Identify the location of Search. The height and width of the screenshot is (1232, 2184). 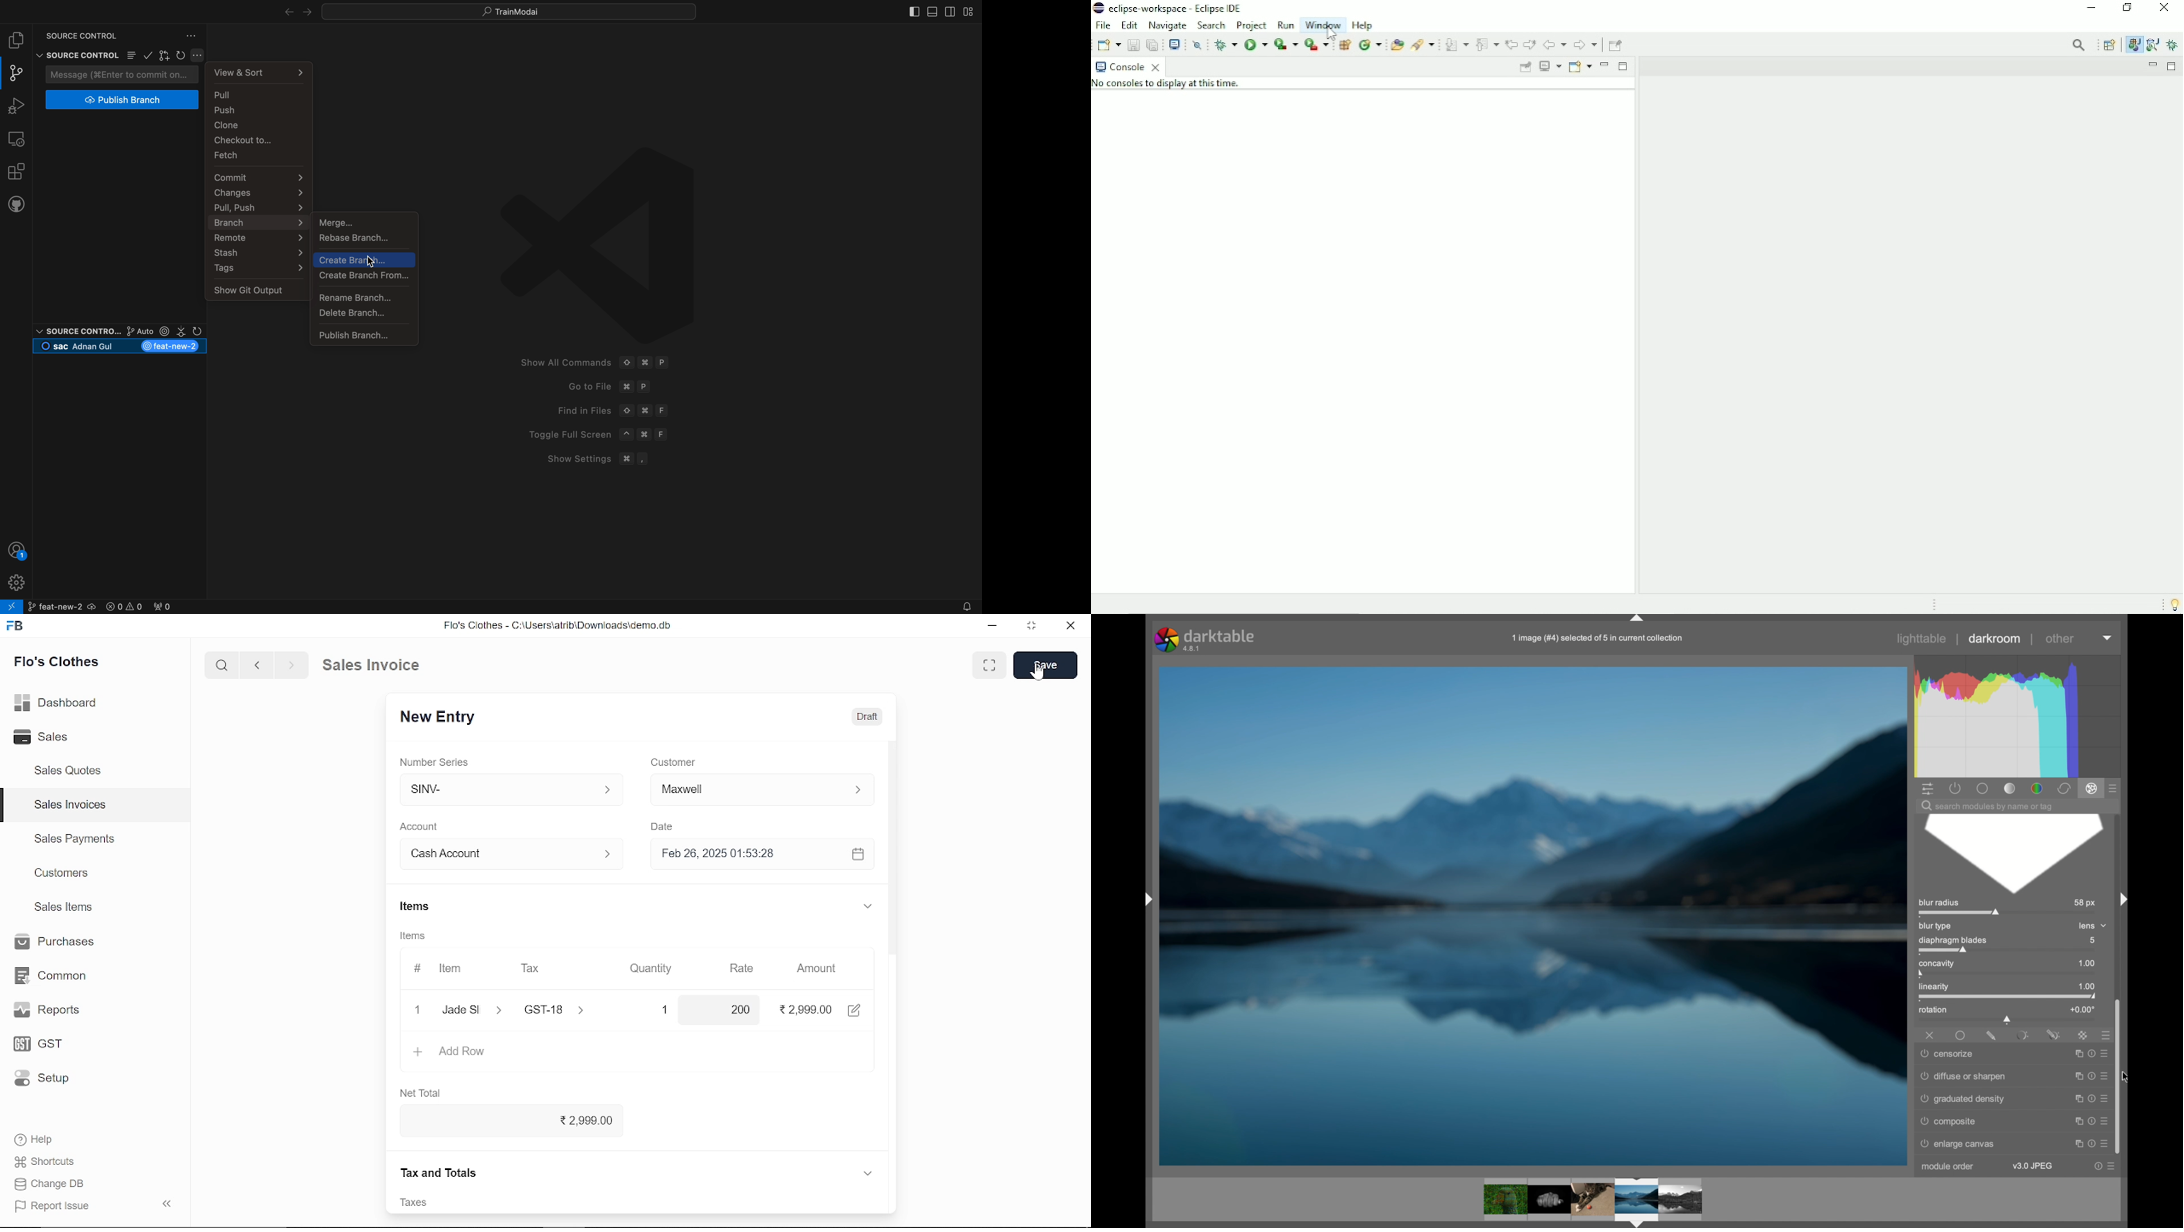
(1424, 45).